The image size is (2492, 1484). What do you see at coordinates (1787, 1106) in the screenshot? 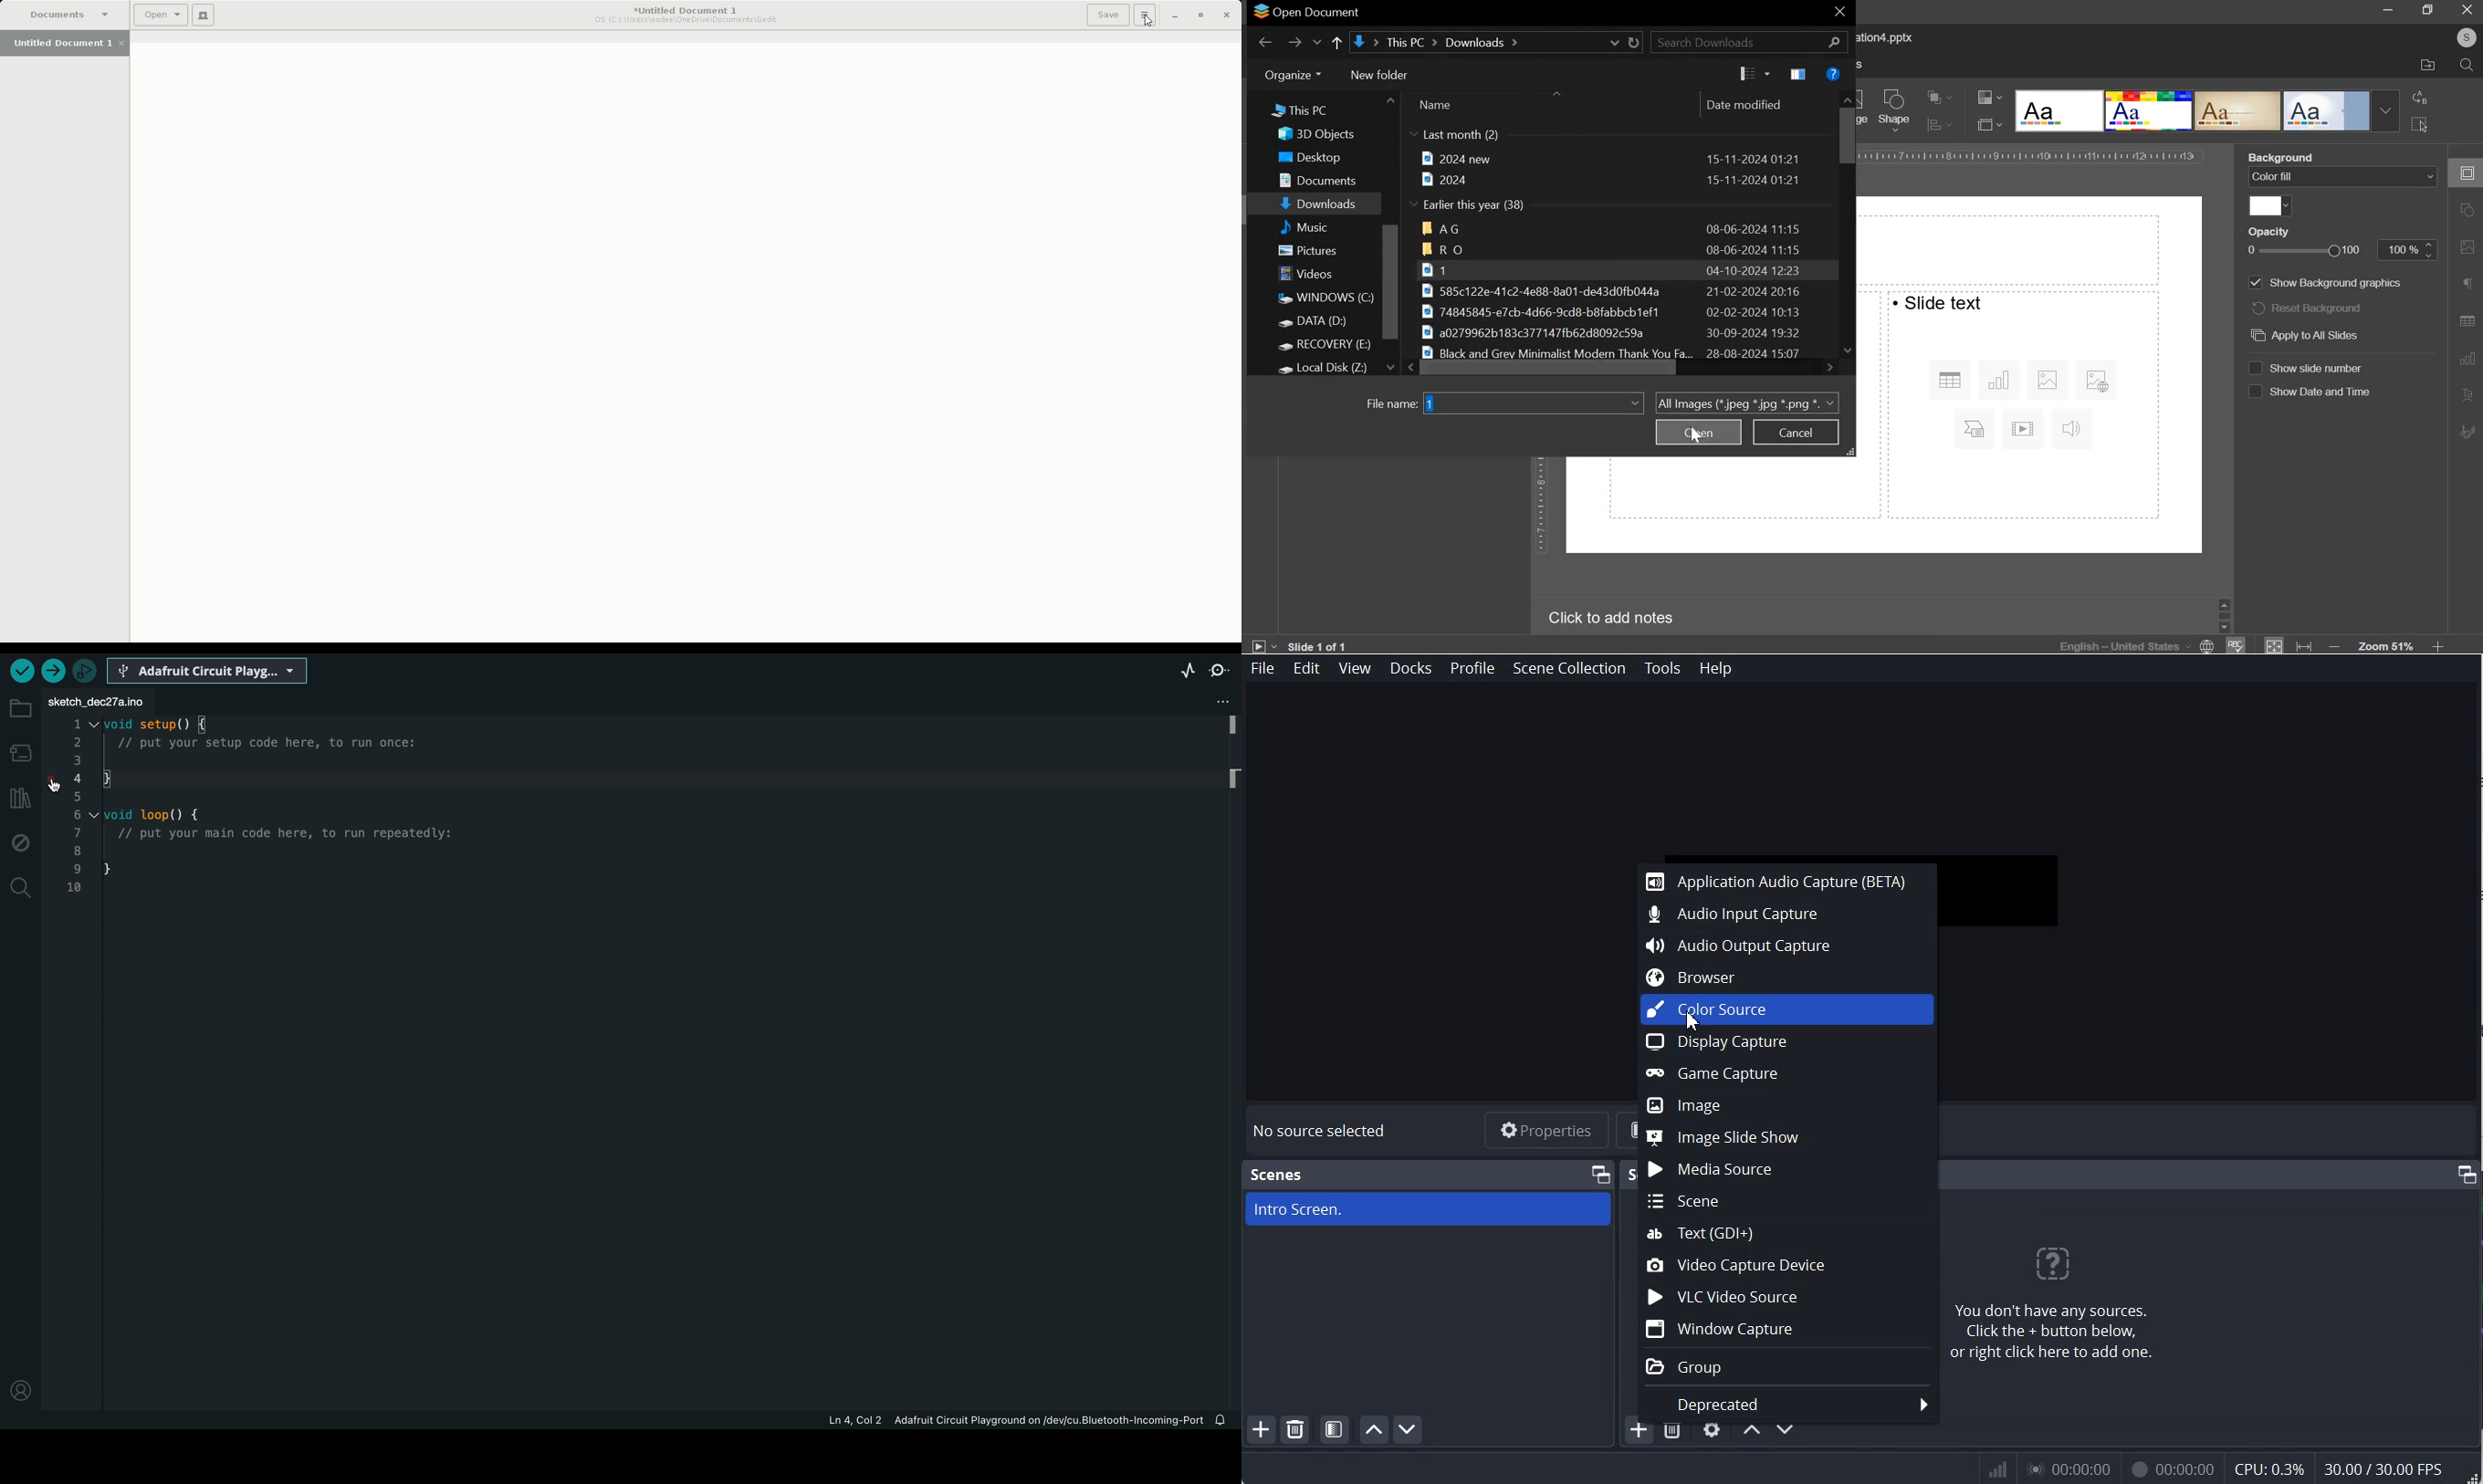
I see `Image` at bounding box center [1787, 1106].